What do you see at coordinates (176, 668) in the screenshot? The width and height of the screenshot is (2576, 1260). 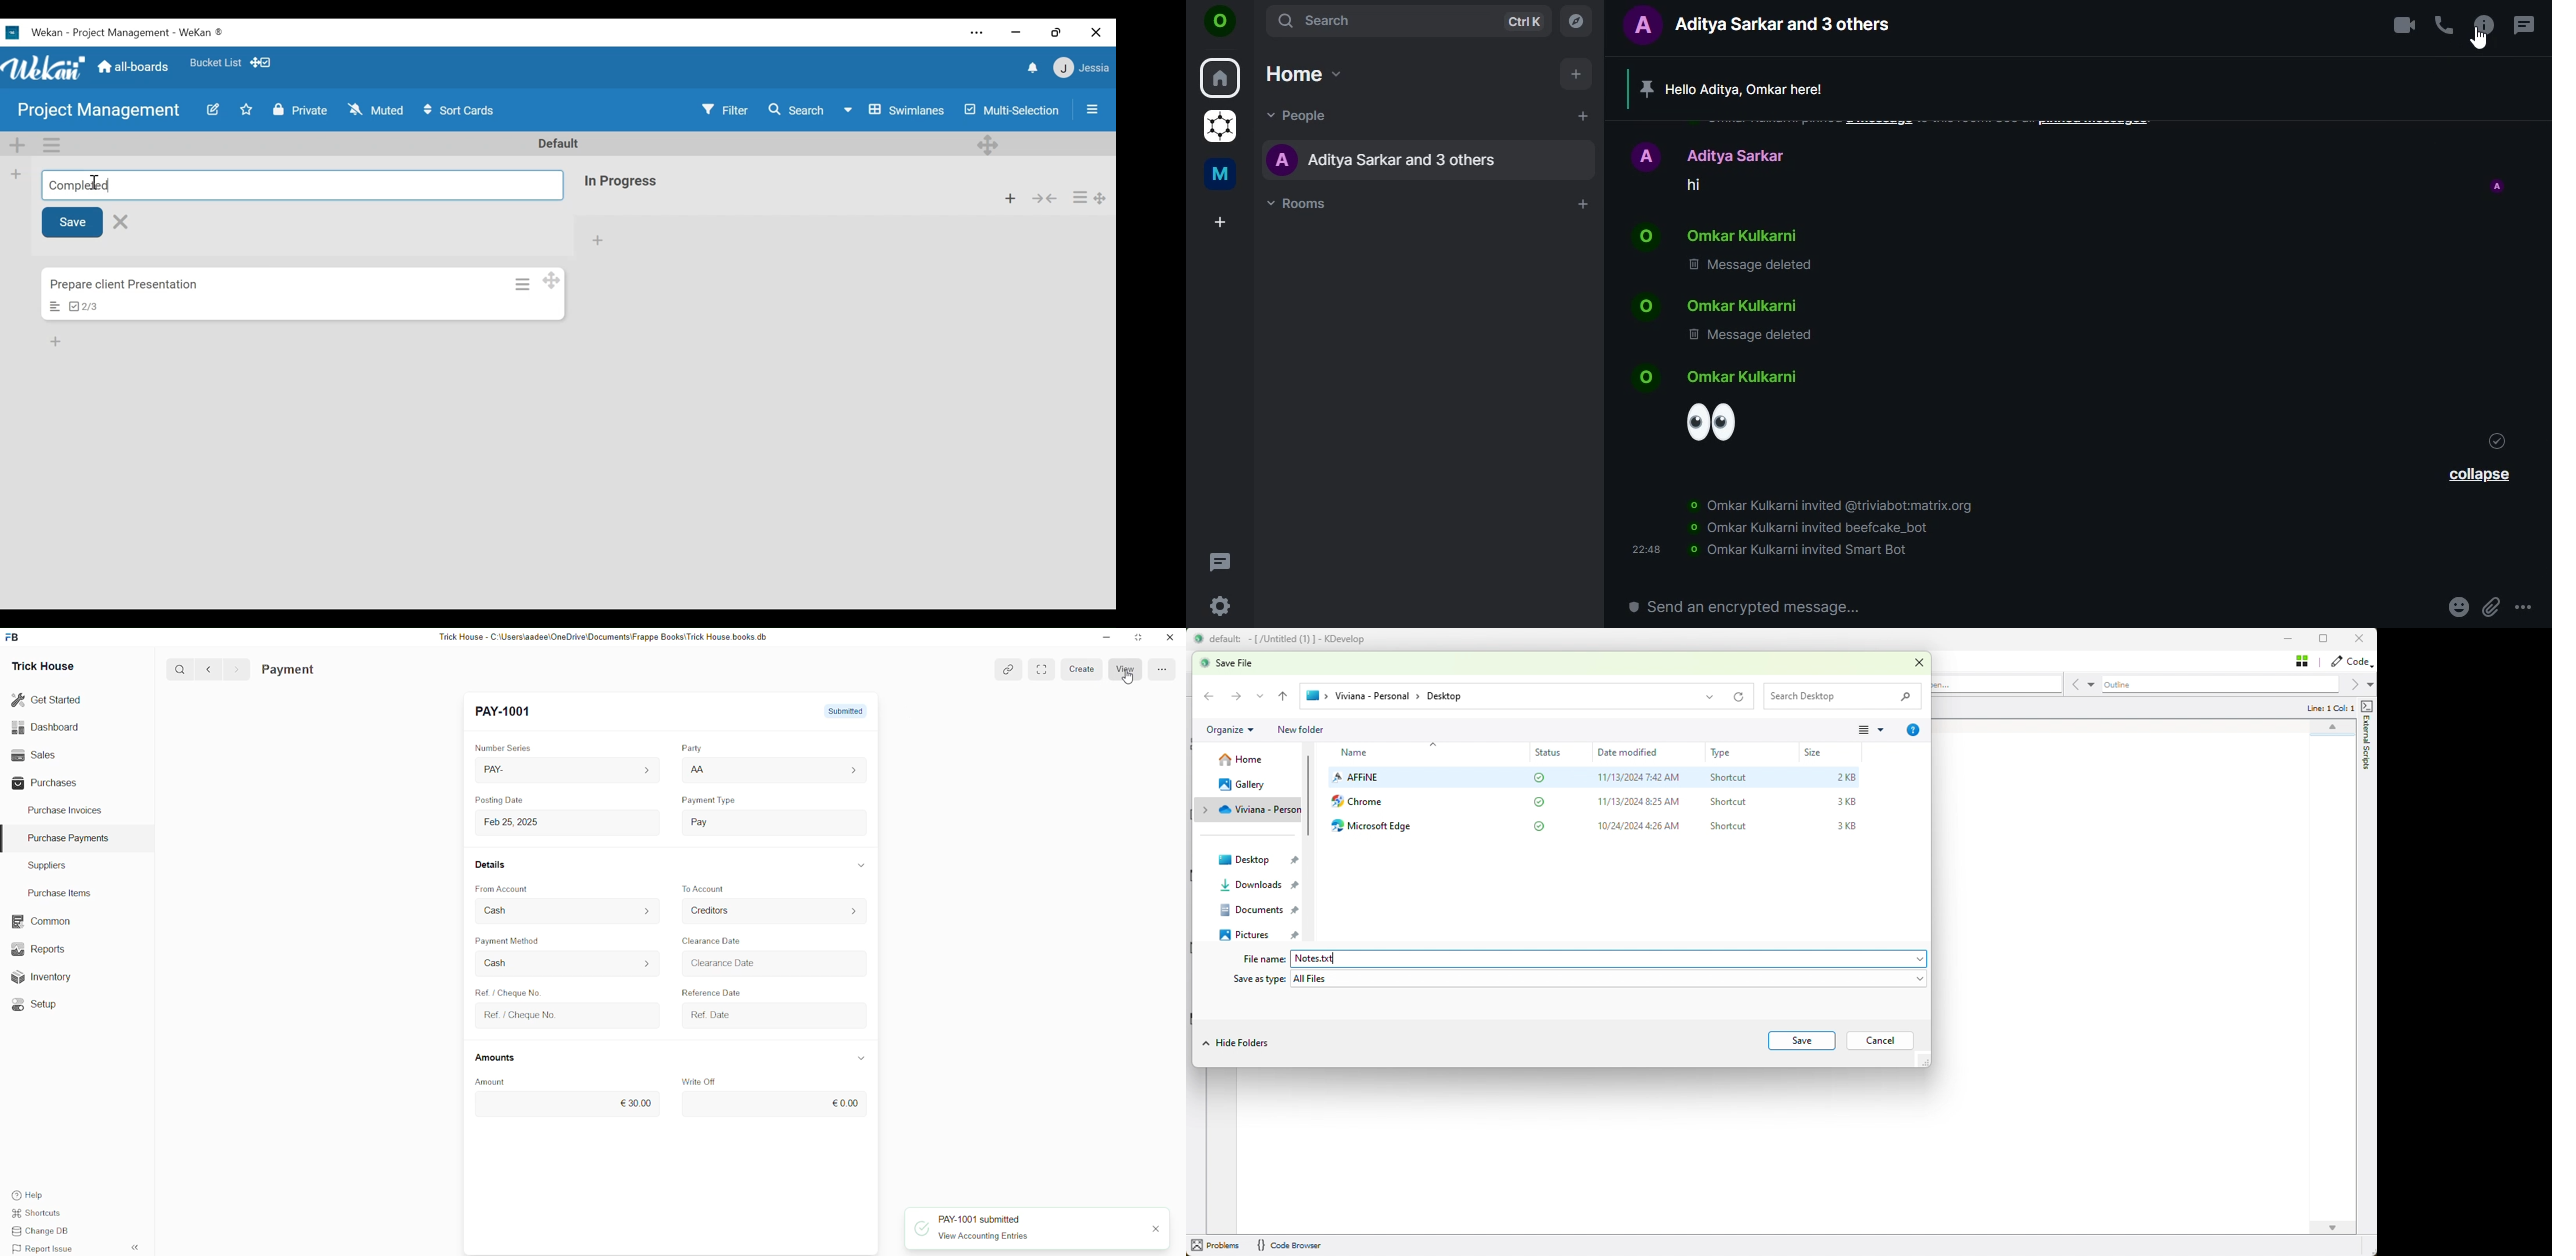 I see `Q` at bounding box center [176, 668].